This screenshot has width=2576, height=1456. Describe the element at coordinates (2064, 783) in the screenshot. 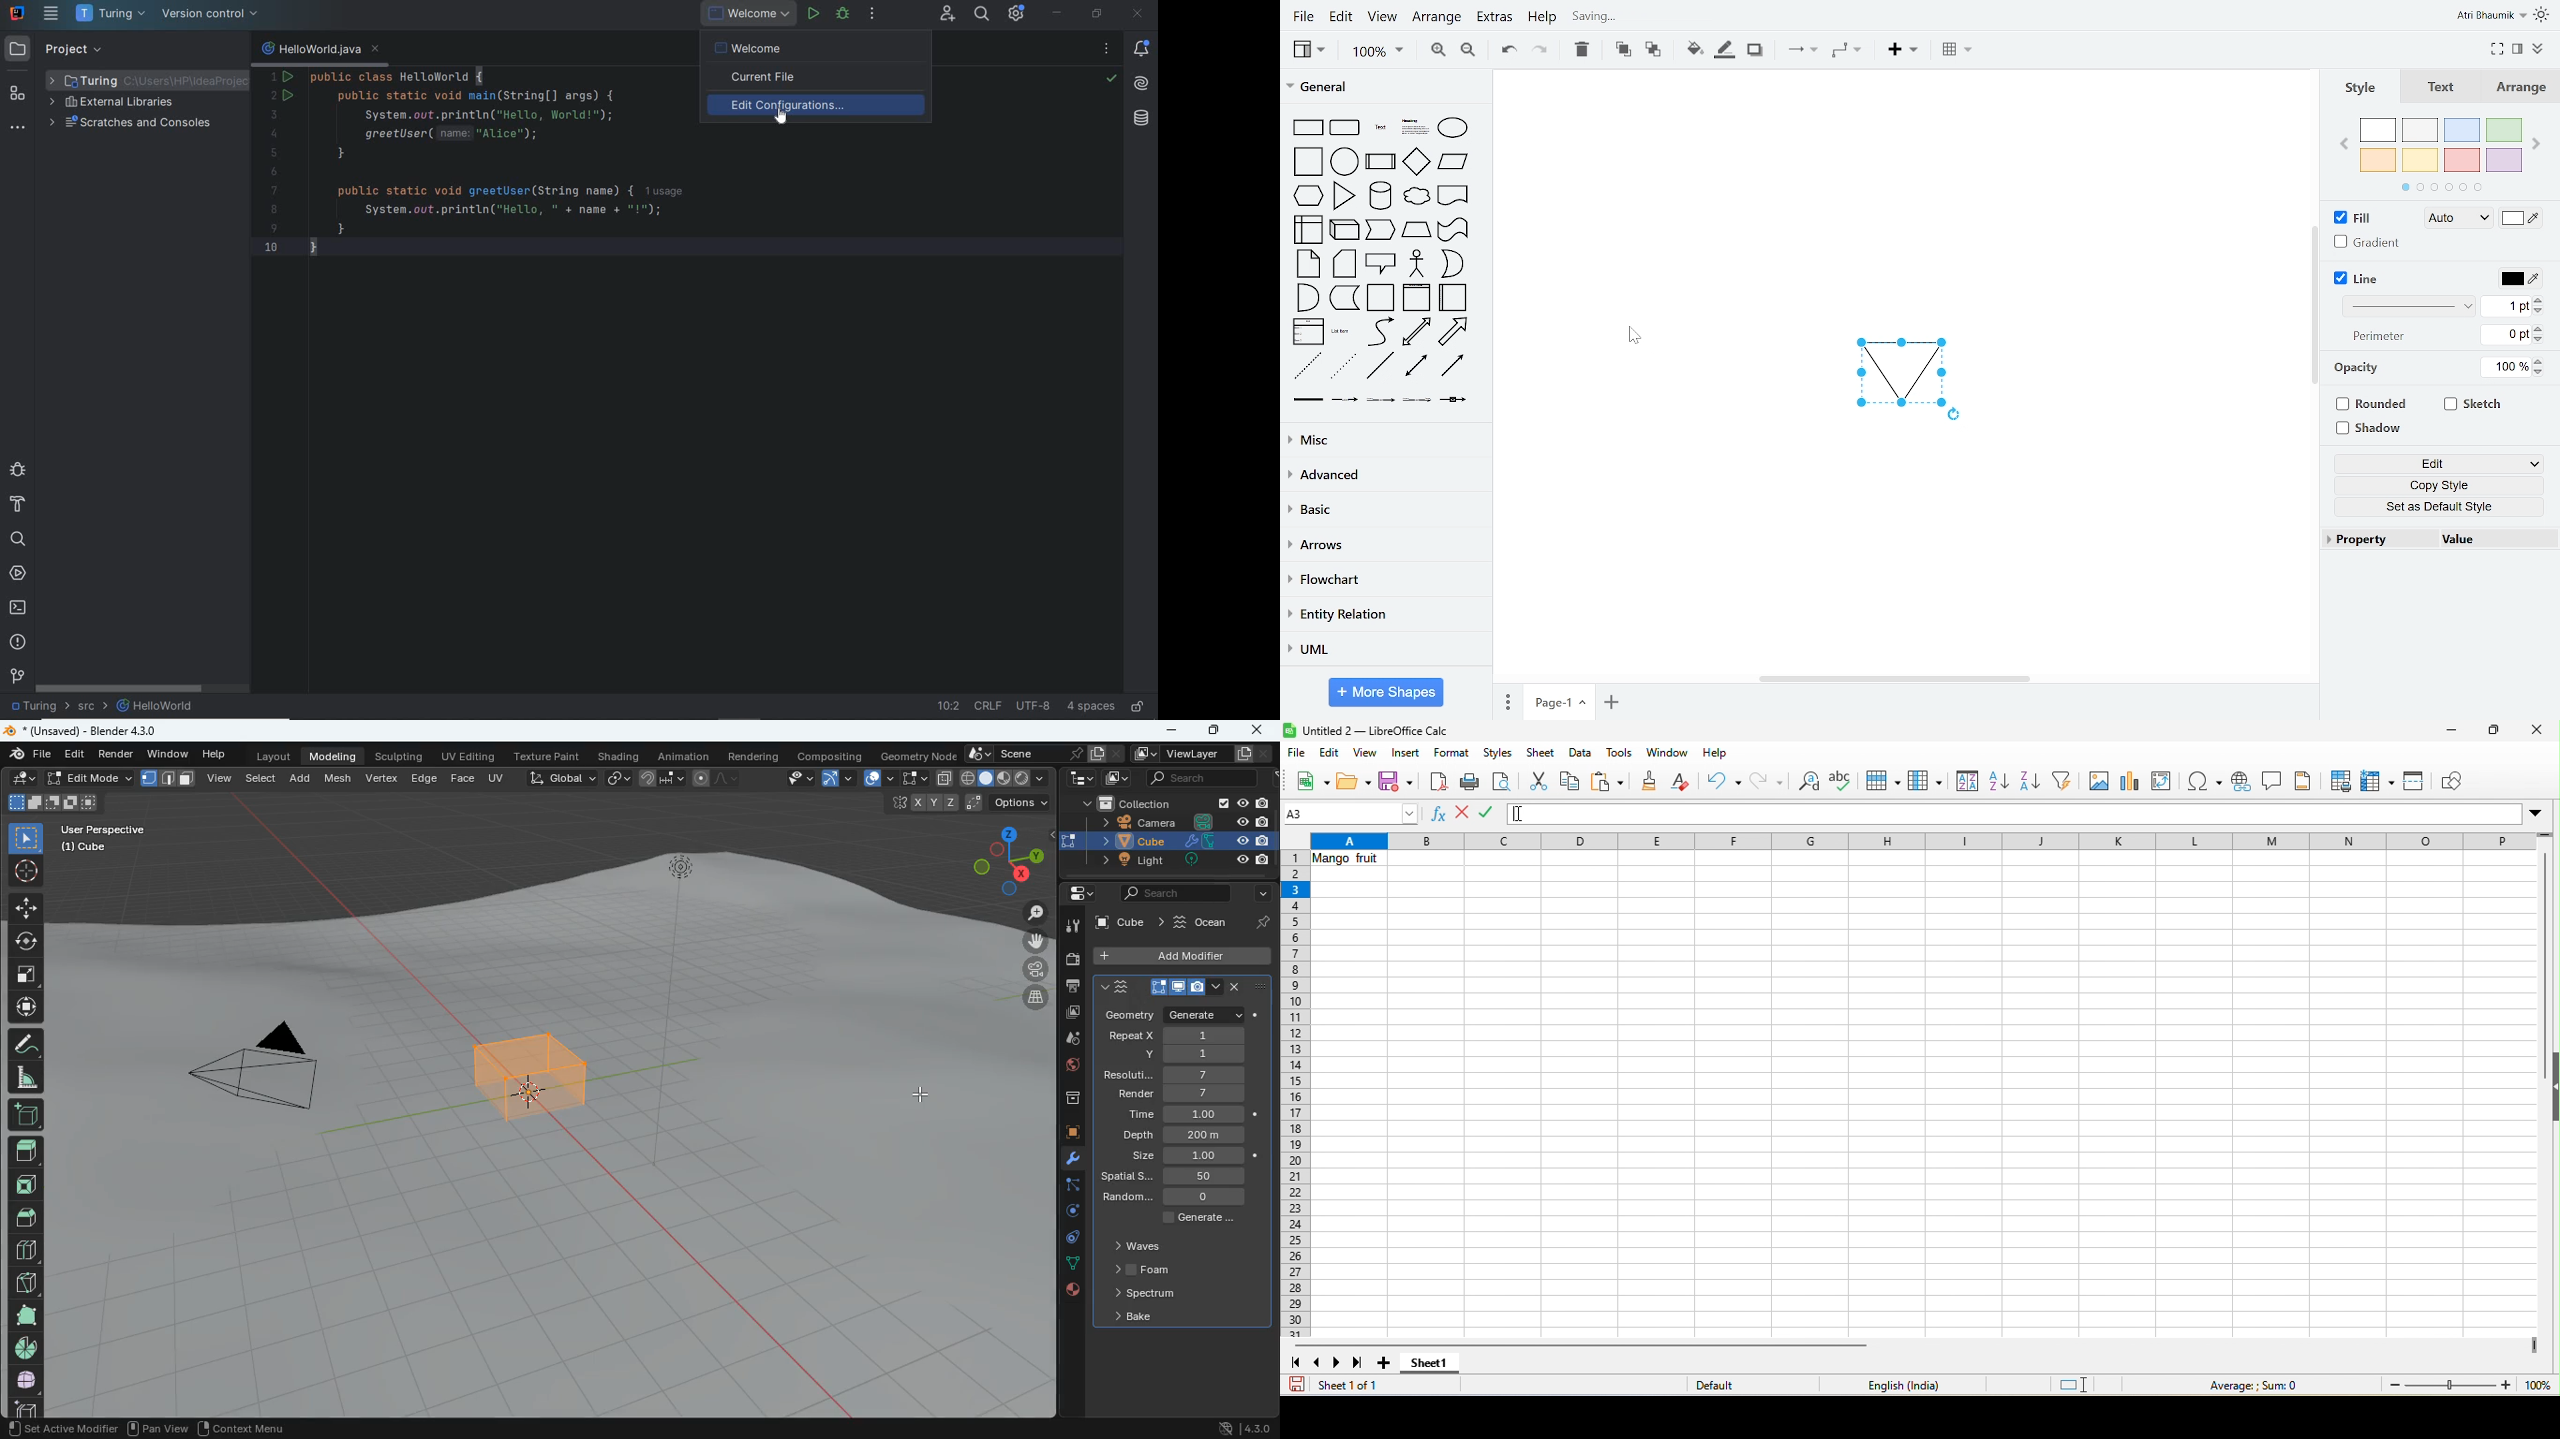

I see `auto filter` at that location.